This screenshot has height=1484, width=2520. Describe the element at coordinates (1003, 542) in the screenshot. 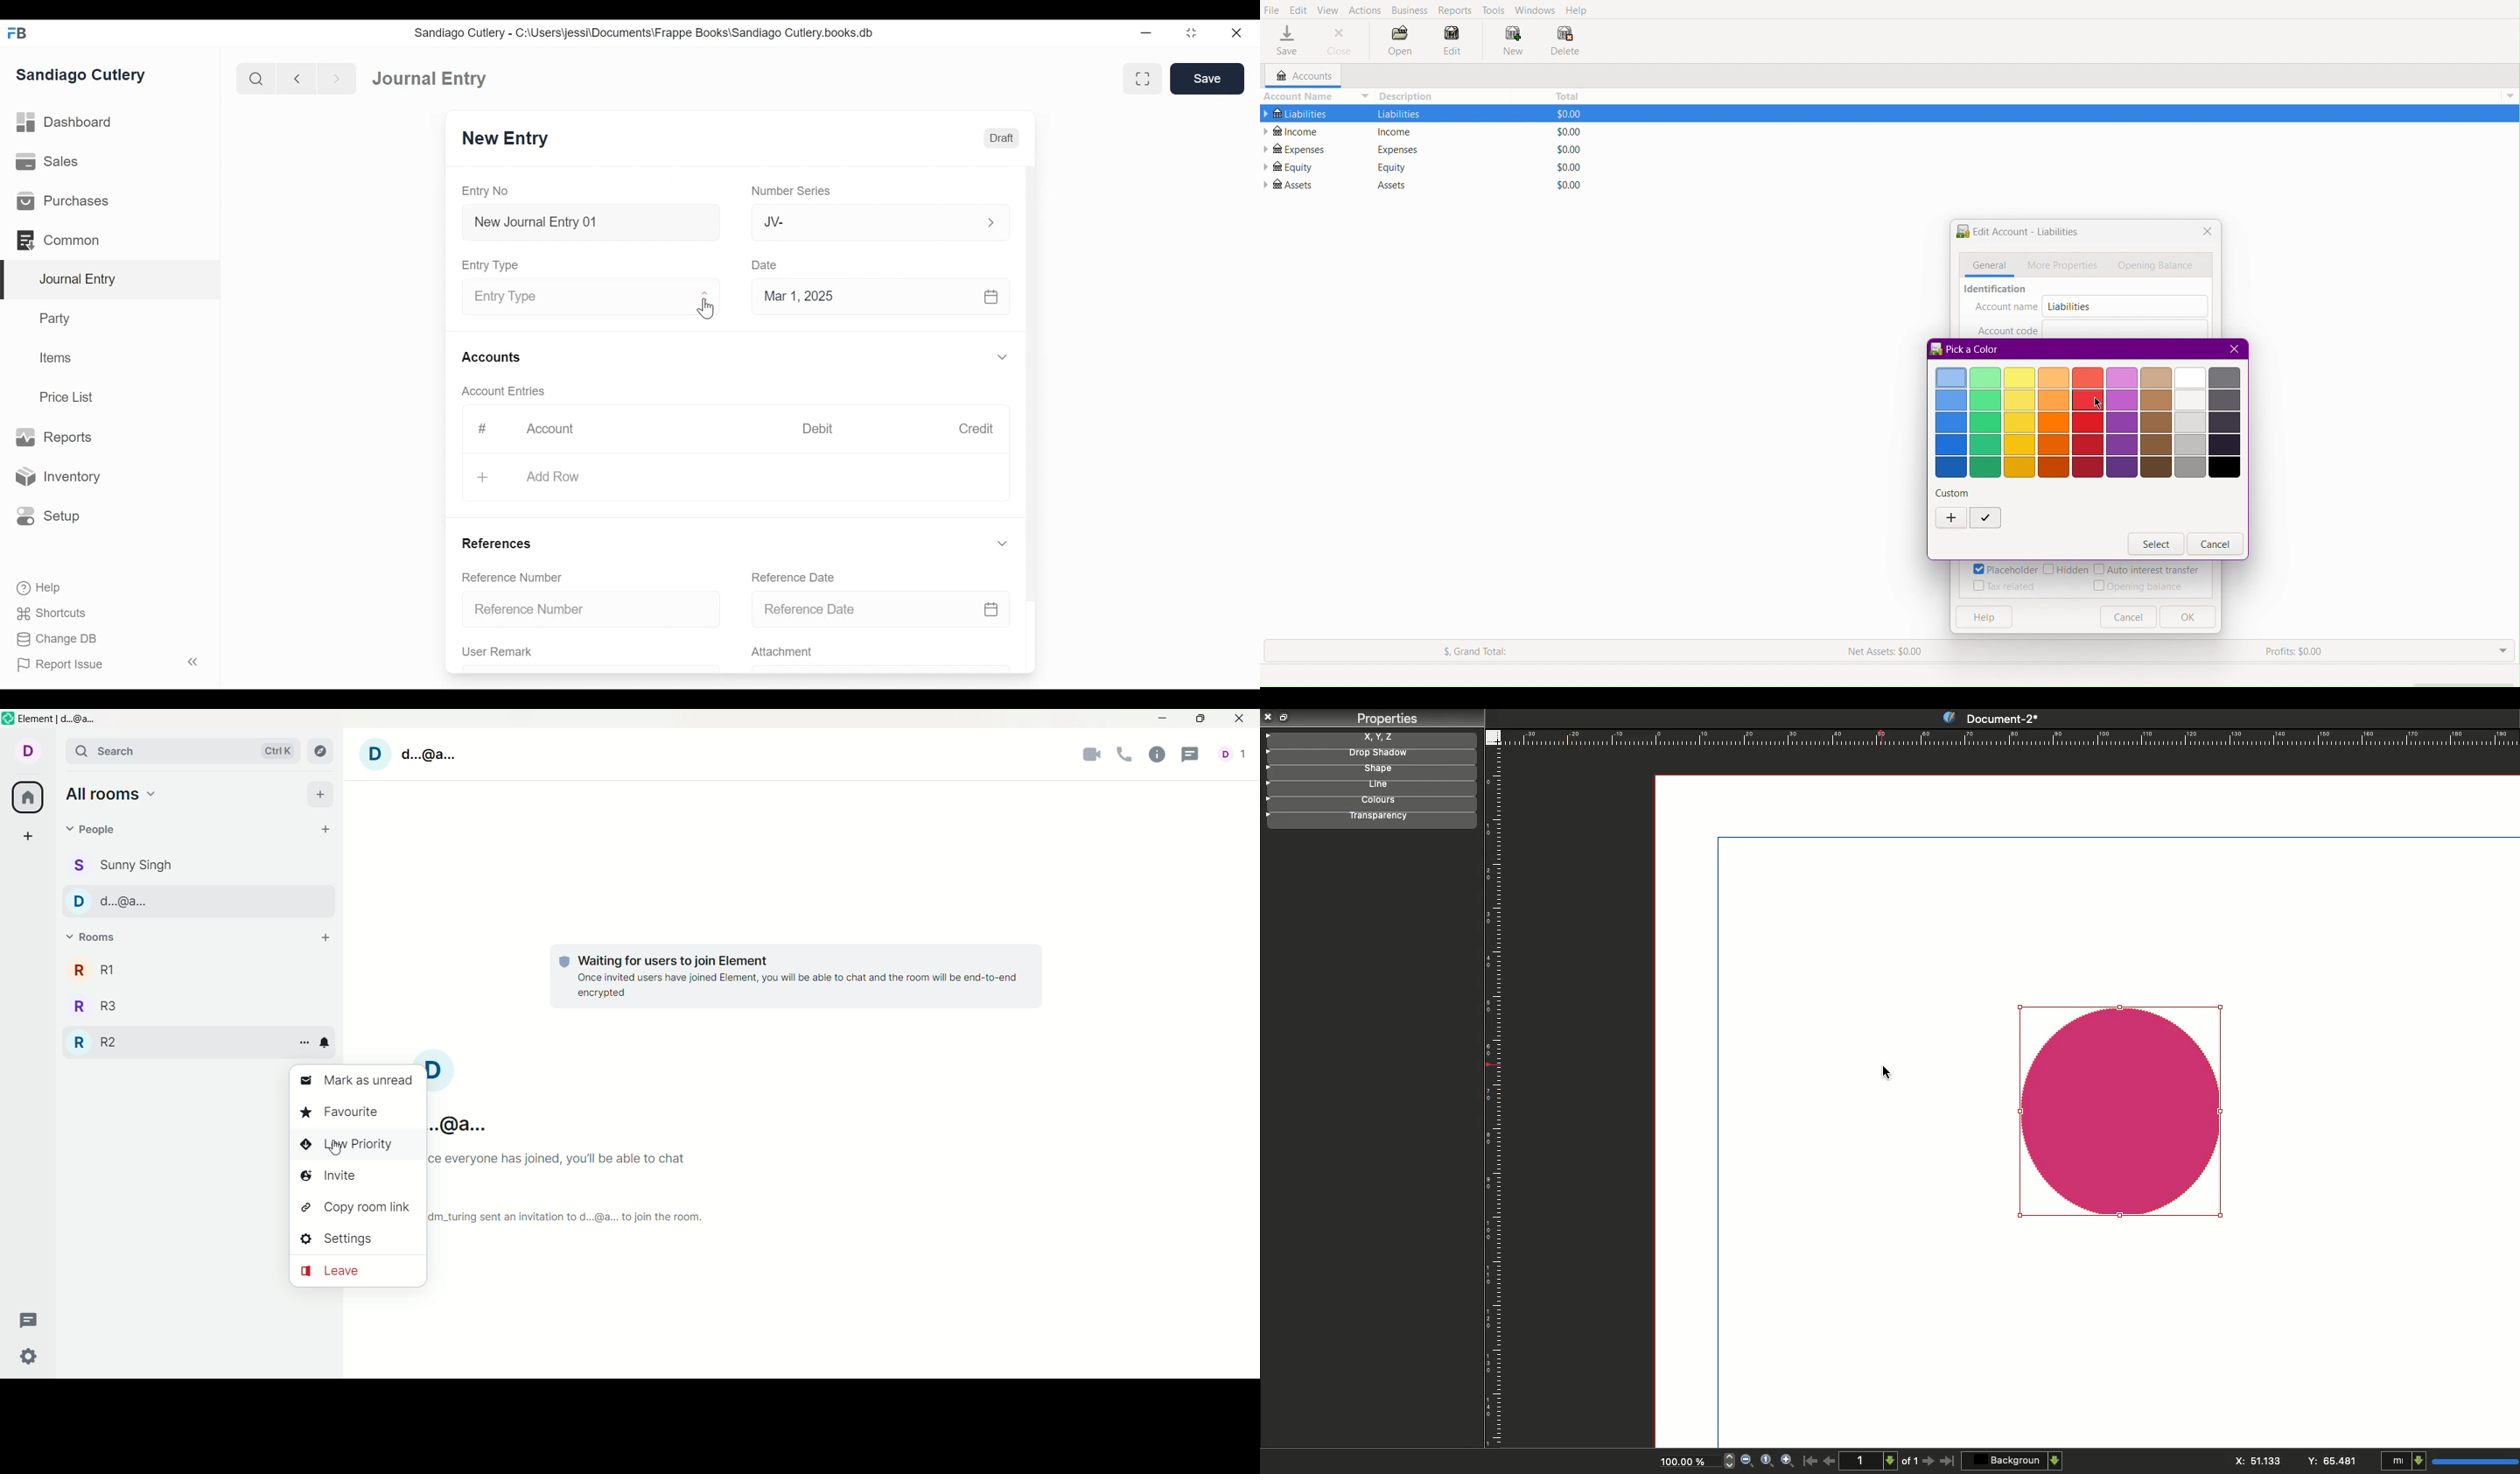

I see `expand/collapse` at that location.